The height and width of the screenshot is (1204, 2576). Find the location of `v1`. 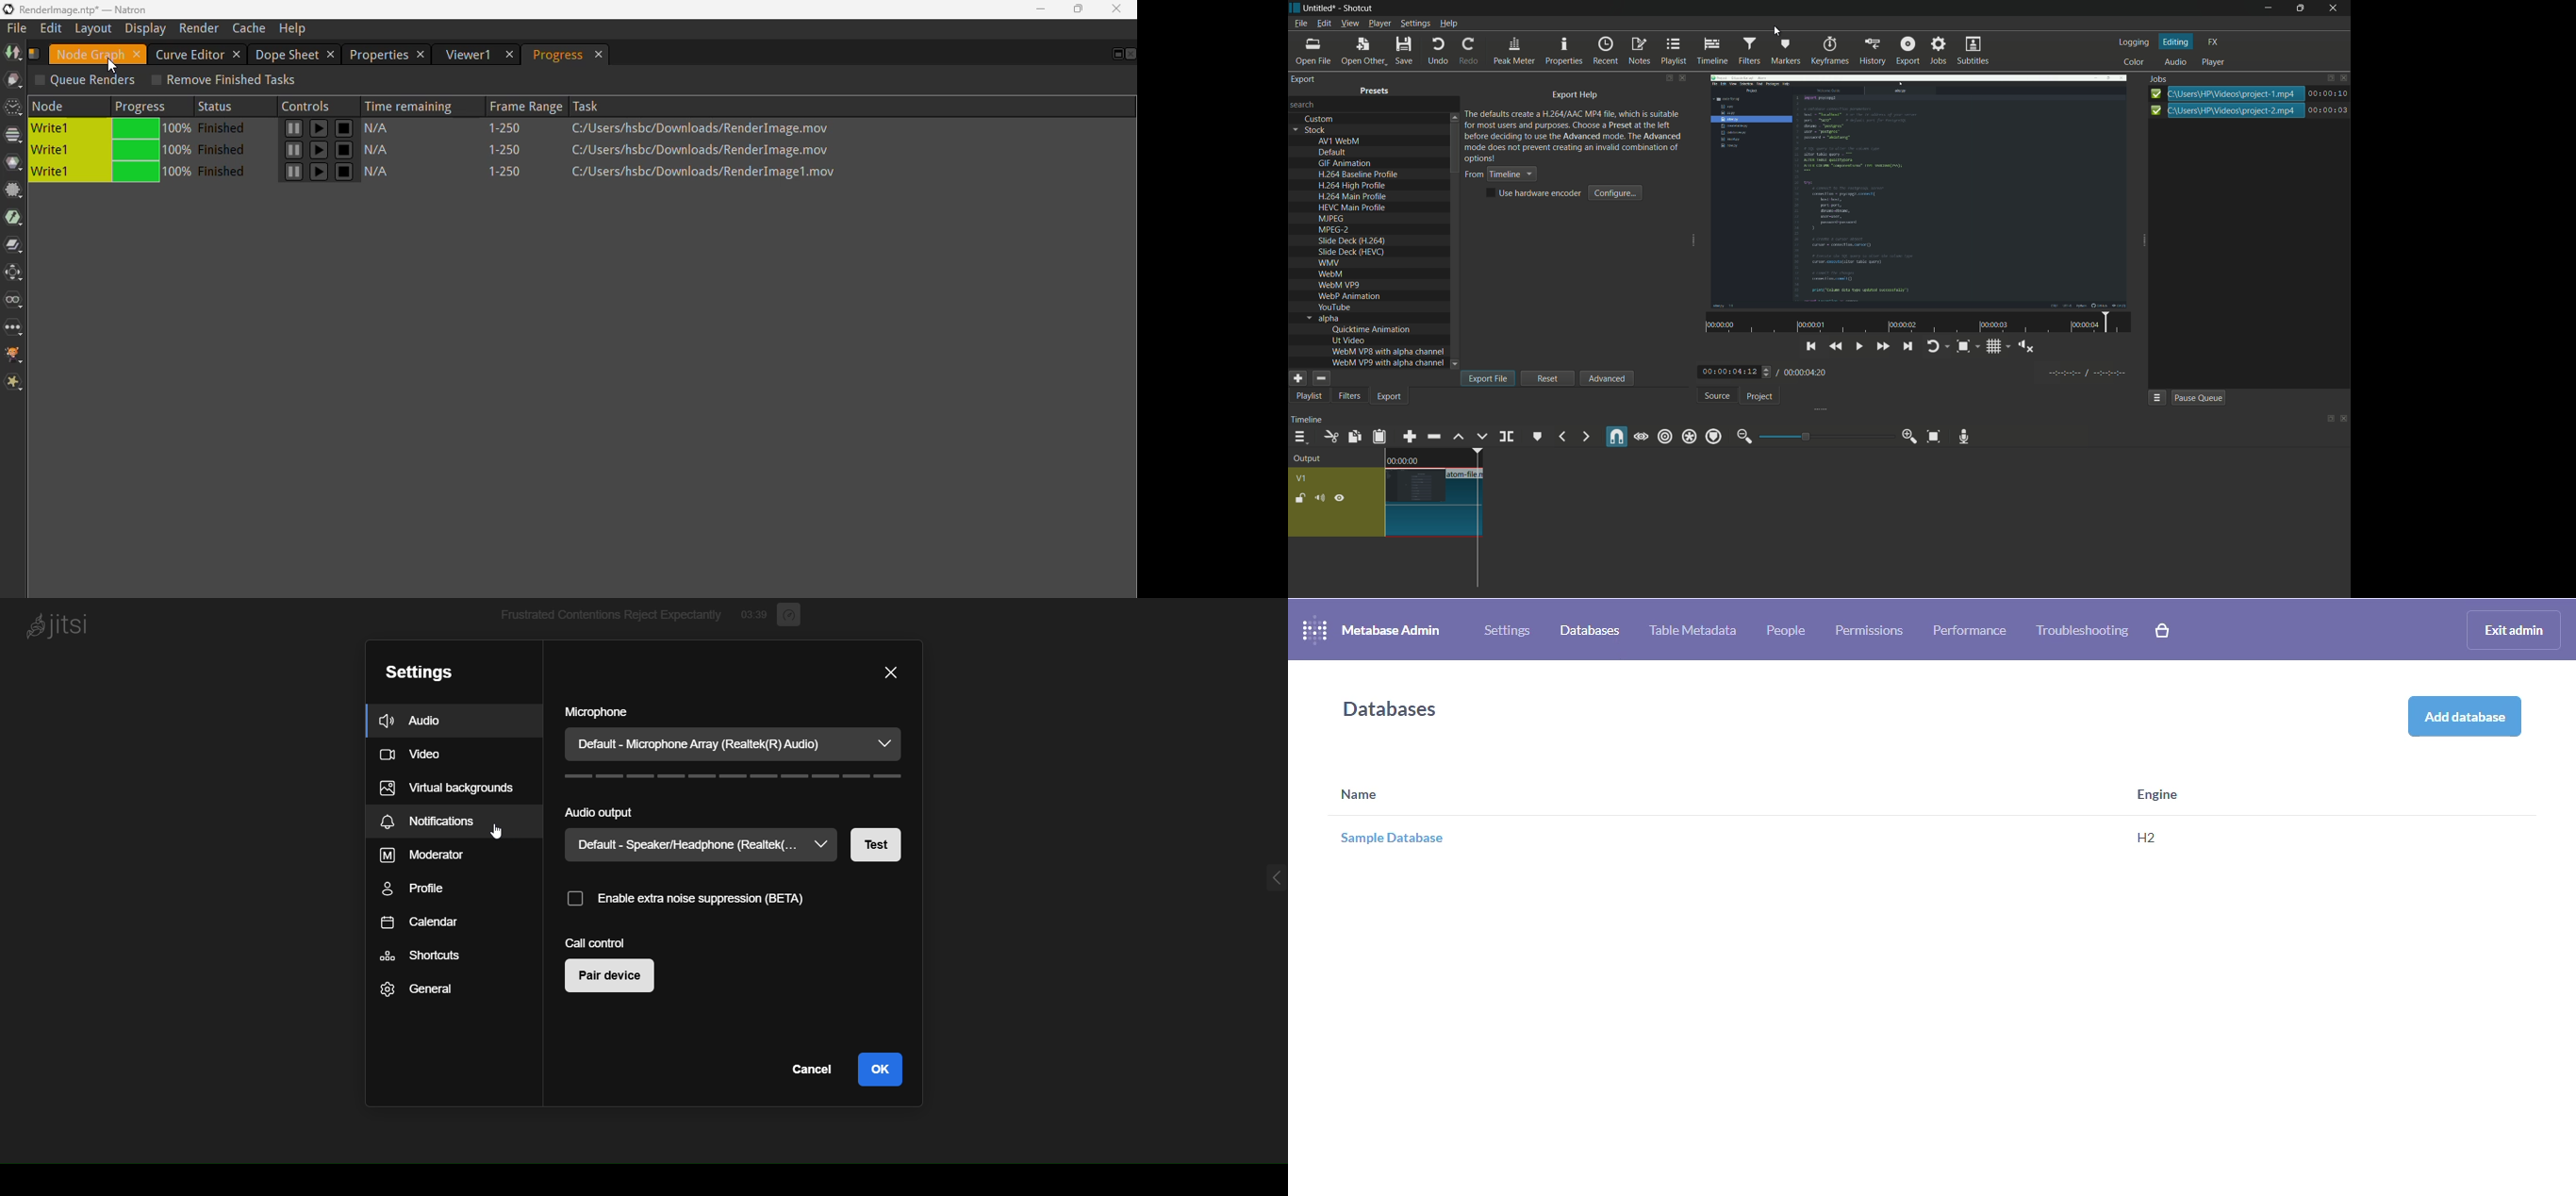

v1 is located at coordinates (1300, 478).